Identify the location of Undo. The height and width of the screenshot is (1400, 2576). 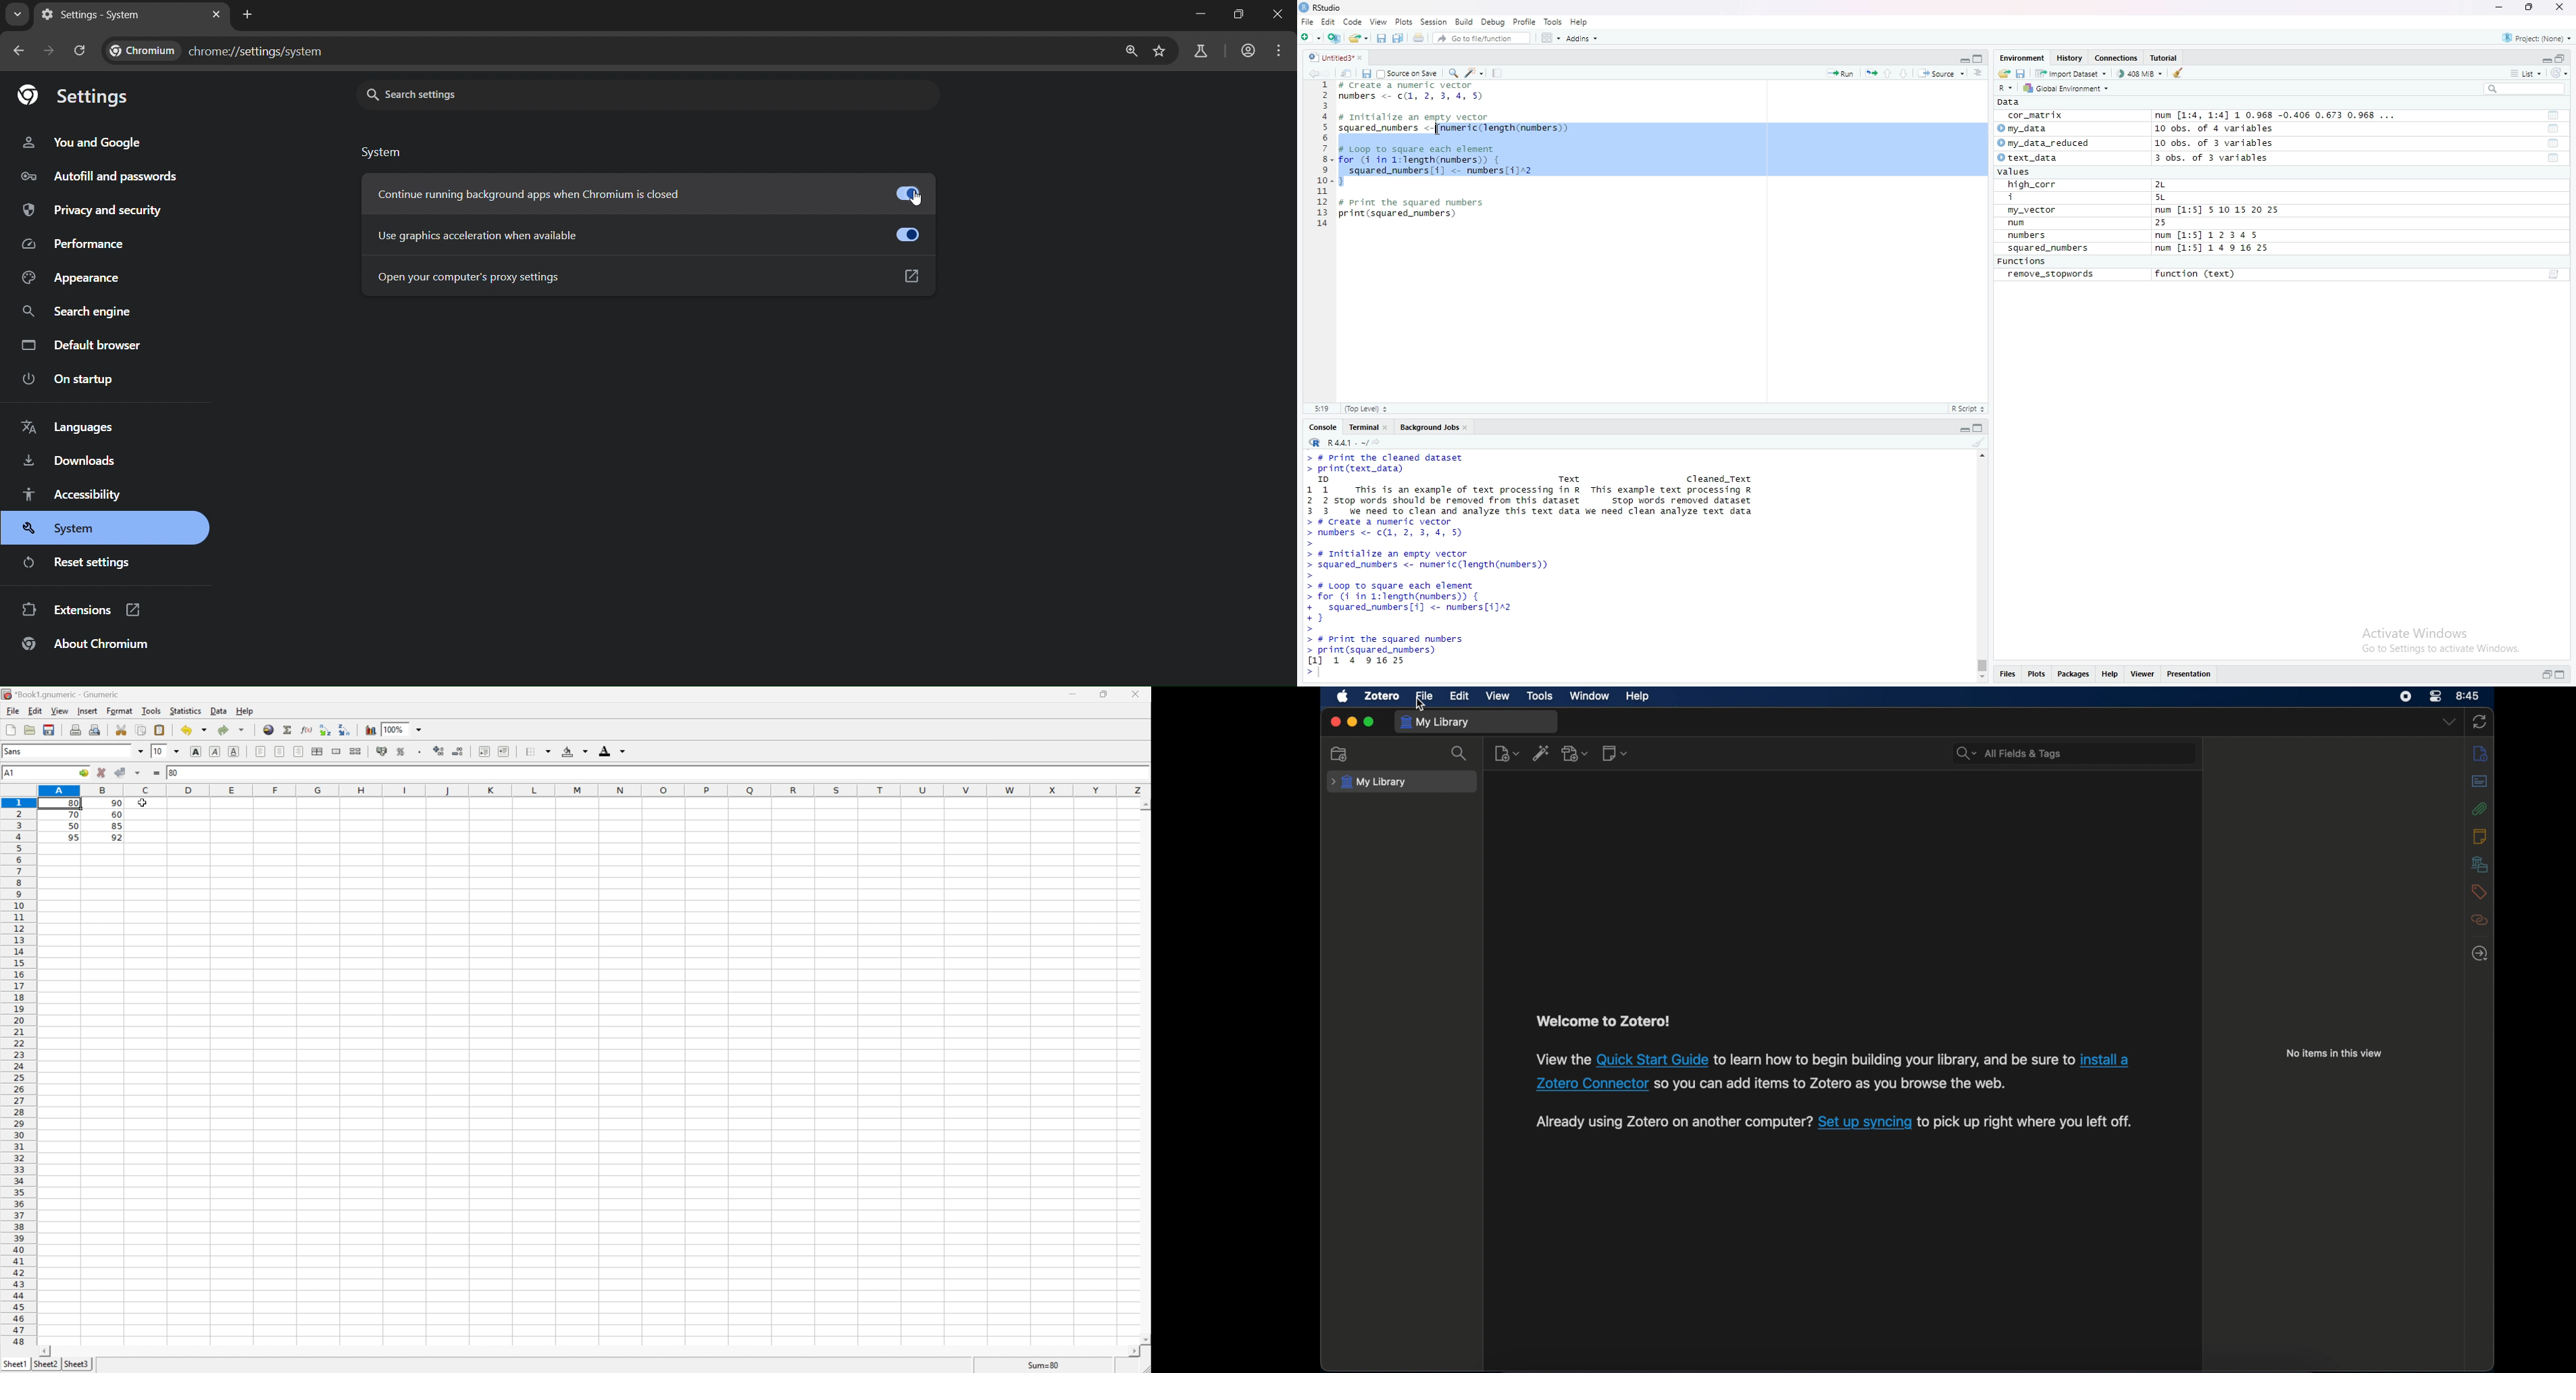
(187, 731).